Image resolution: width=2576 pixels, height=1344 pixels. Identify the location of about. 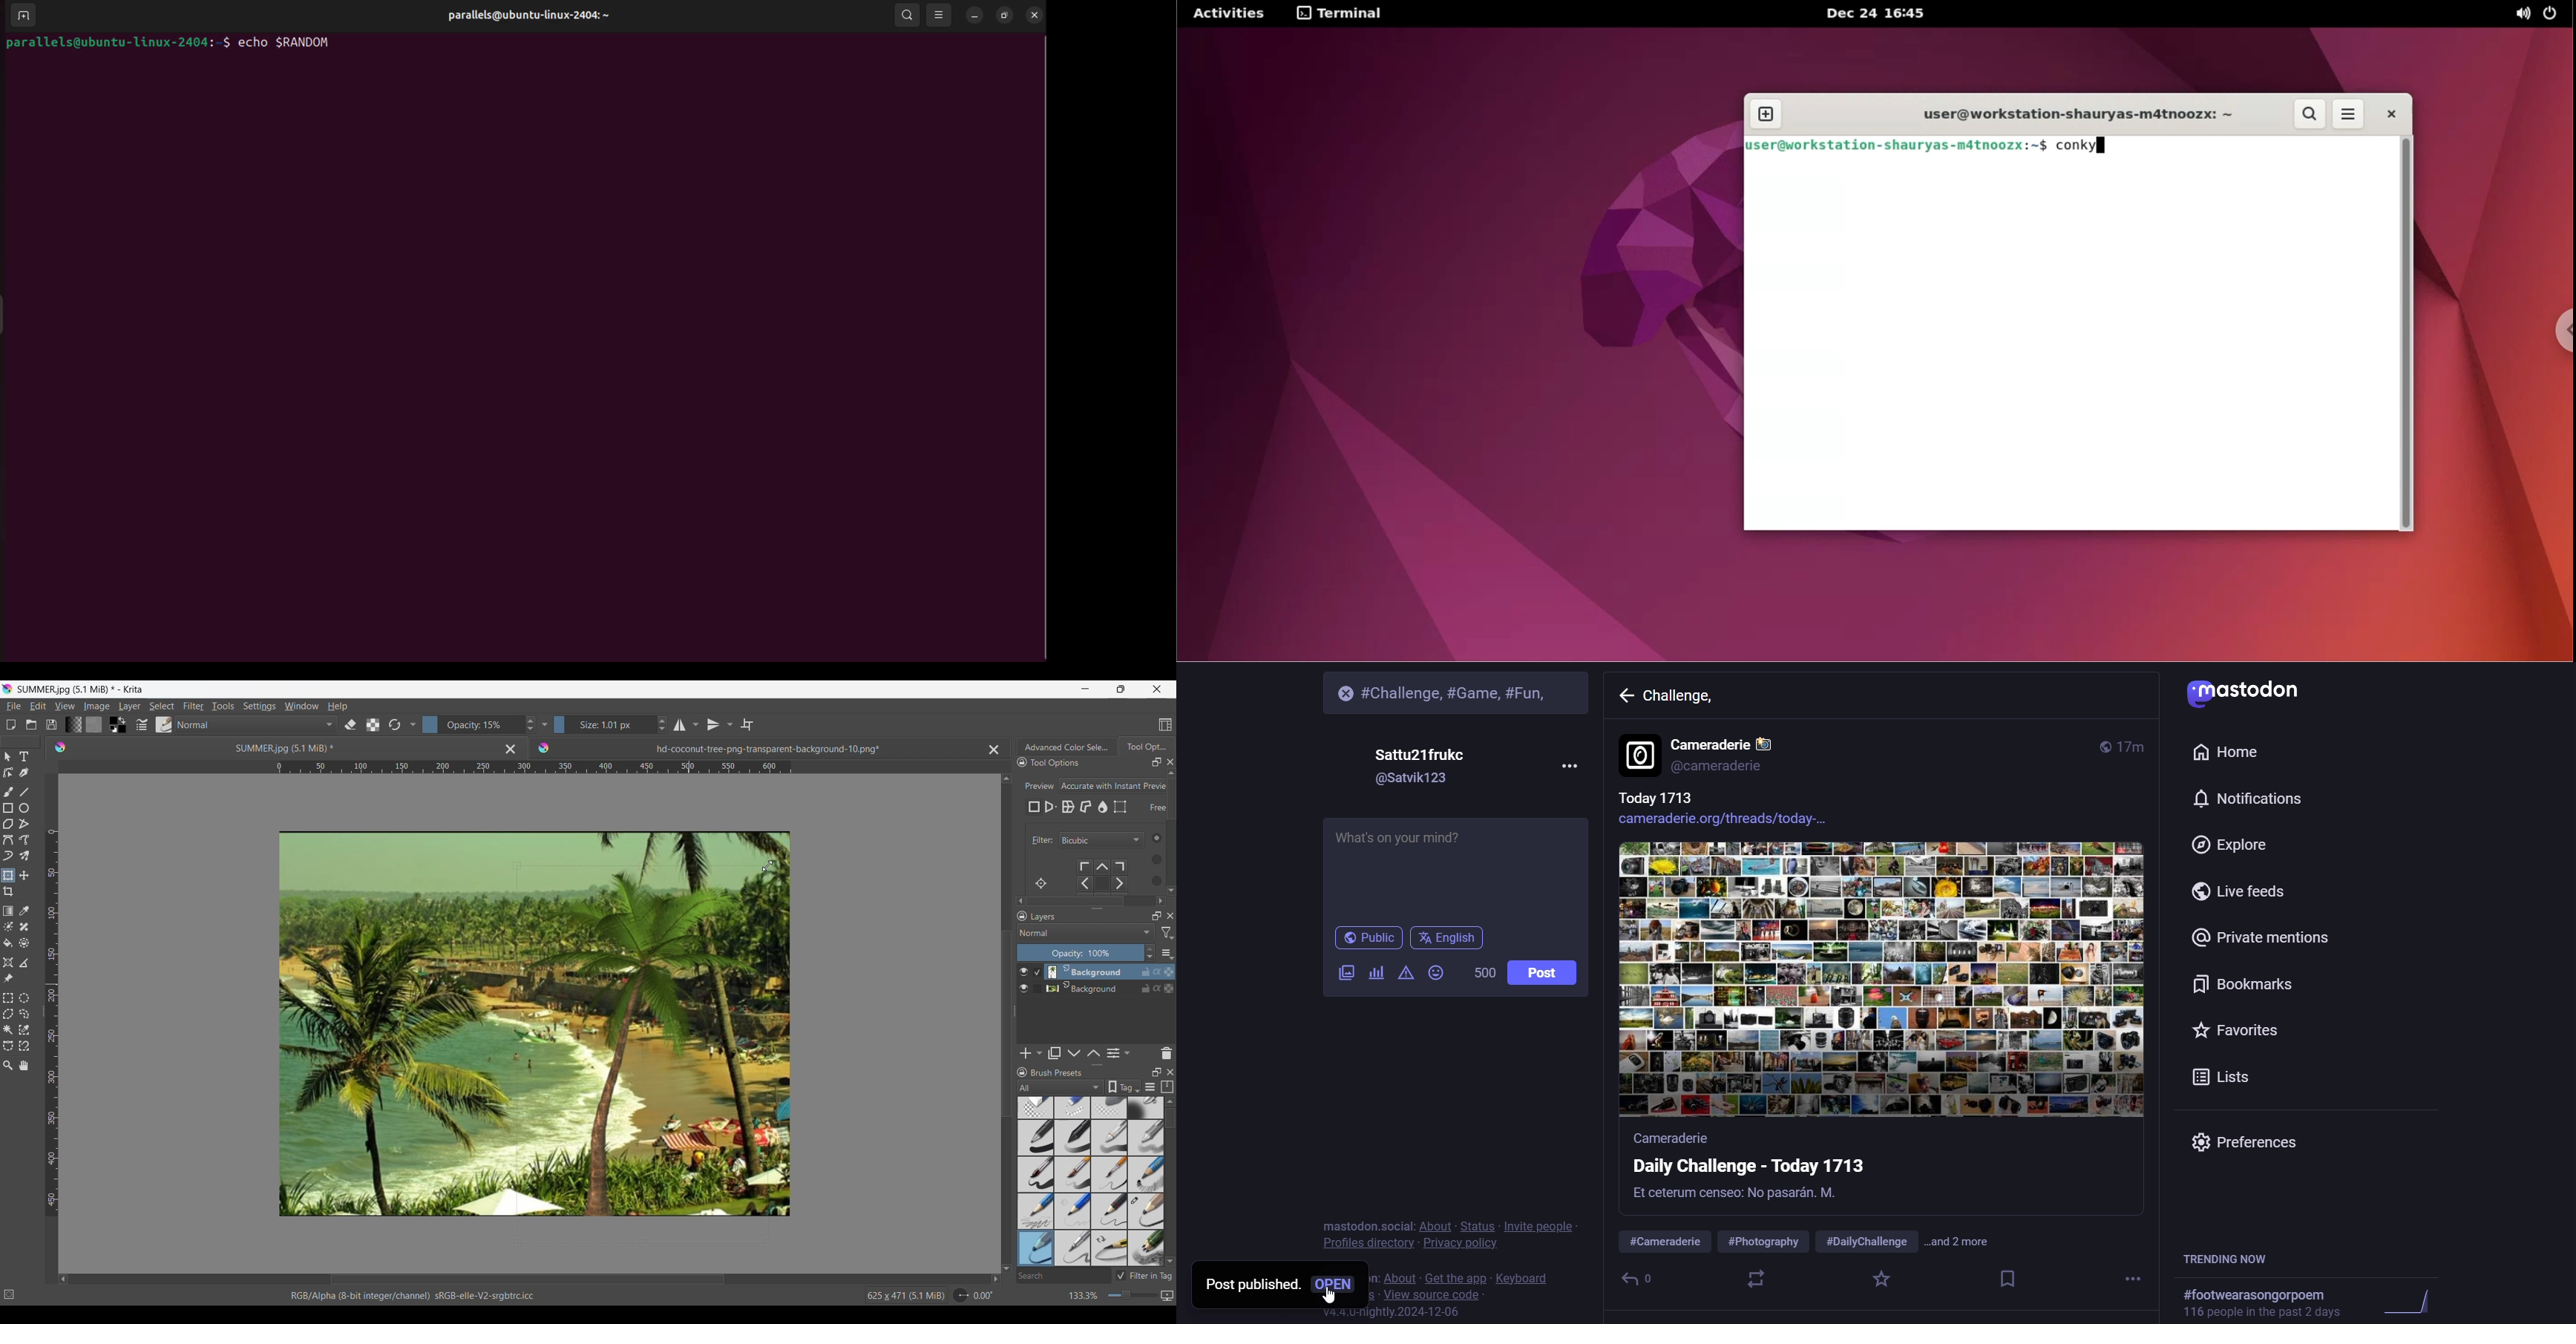
(1434, 1225).